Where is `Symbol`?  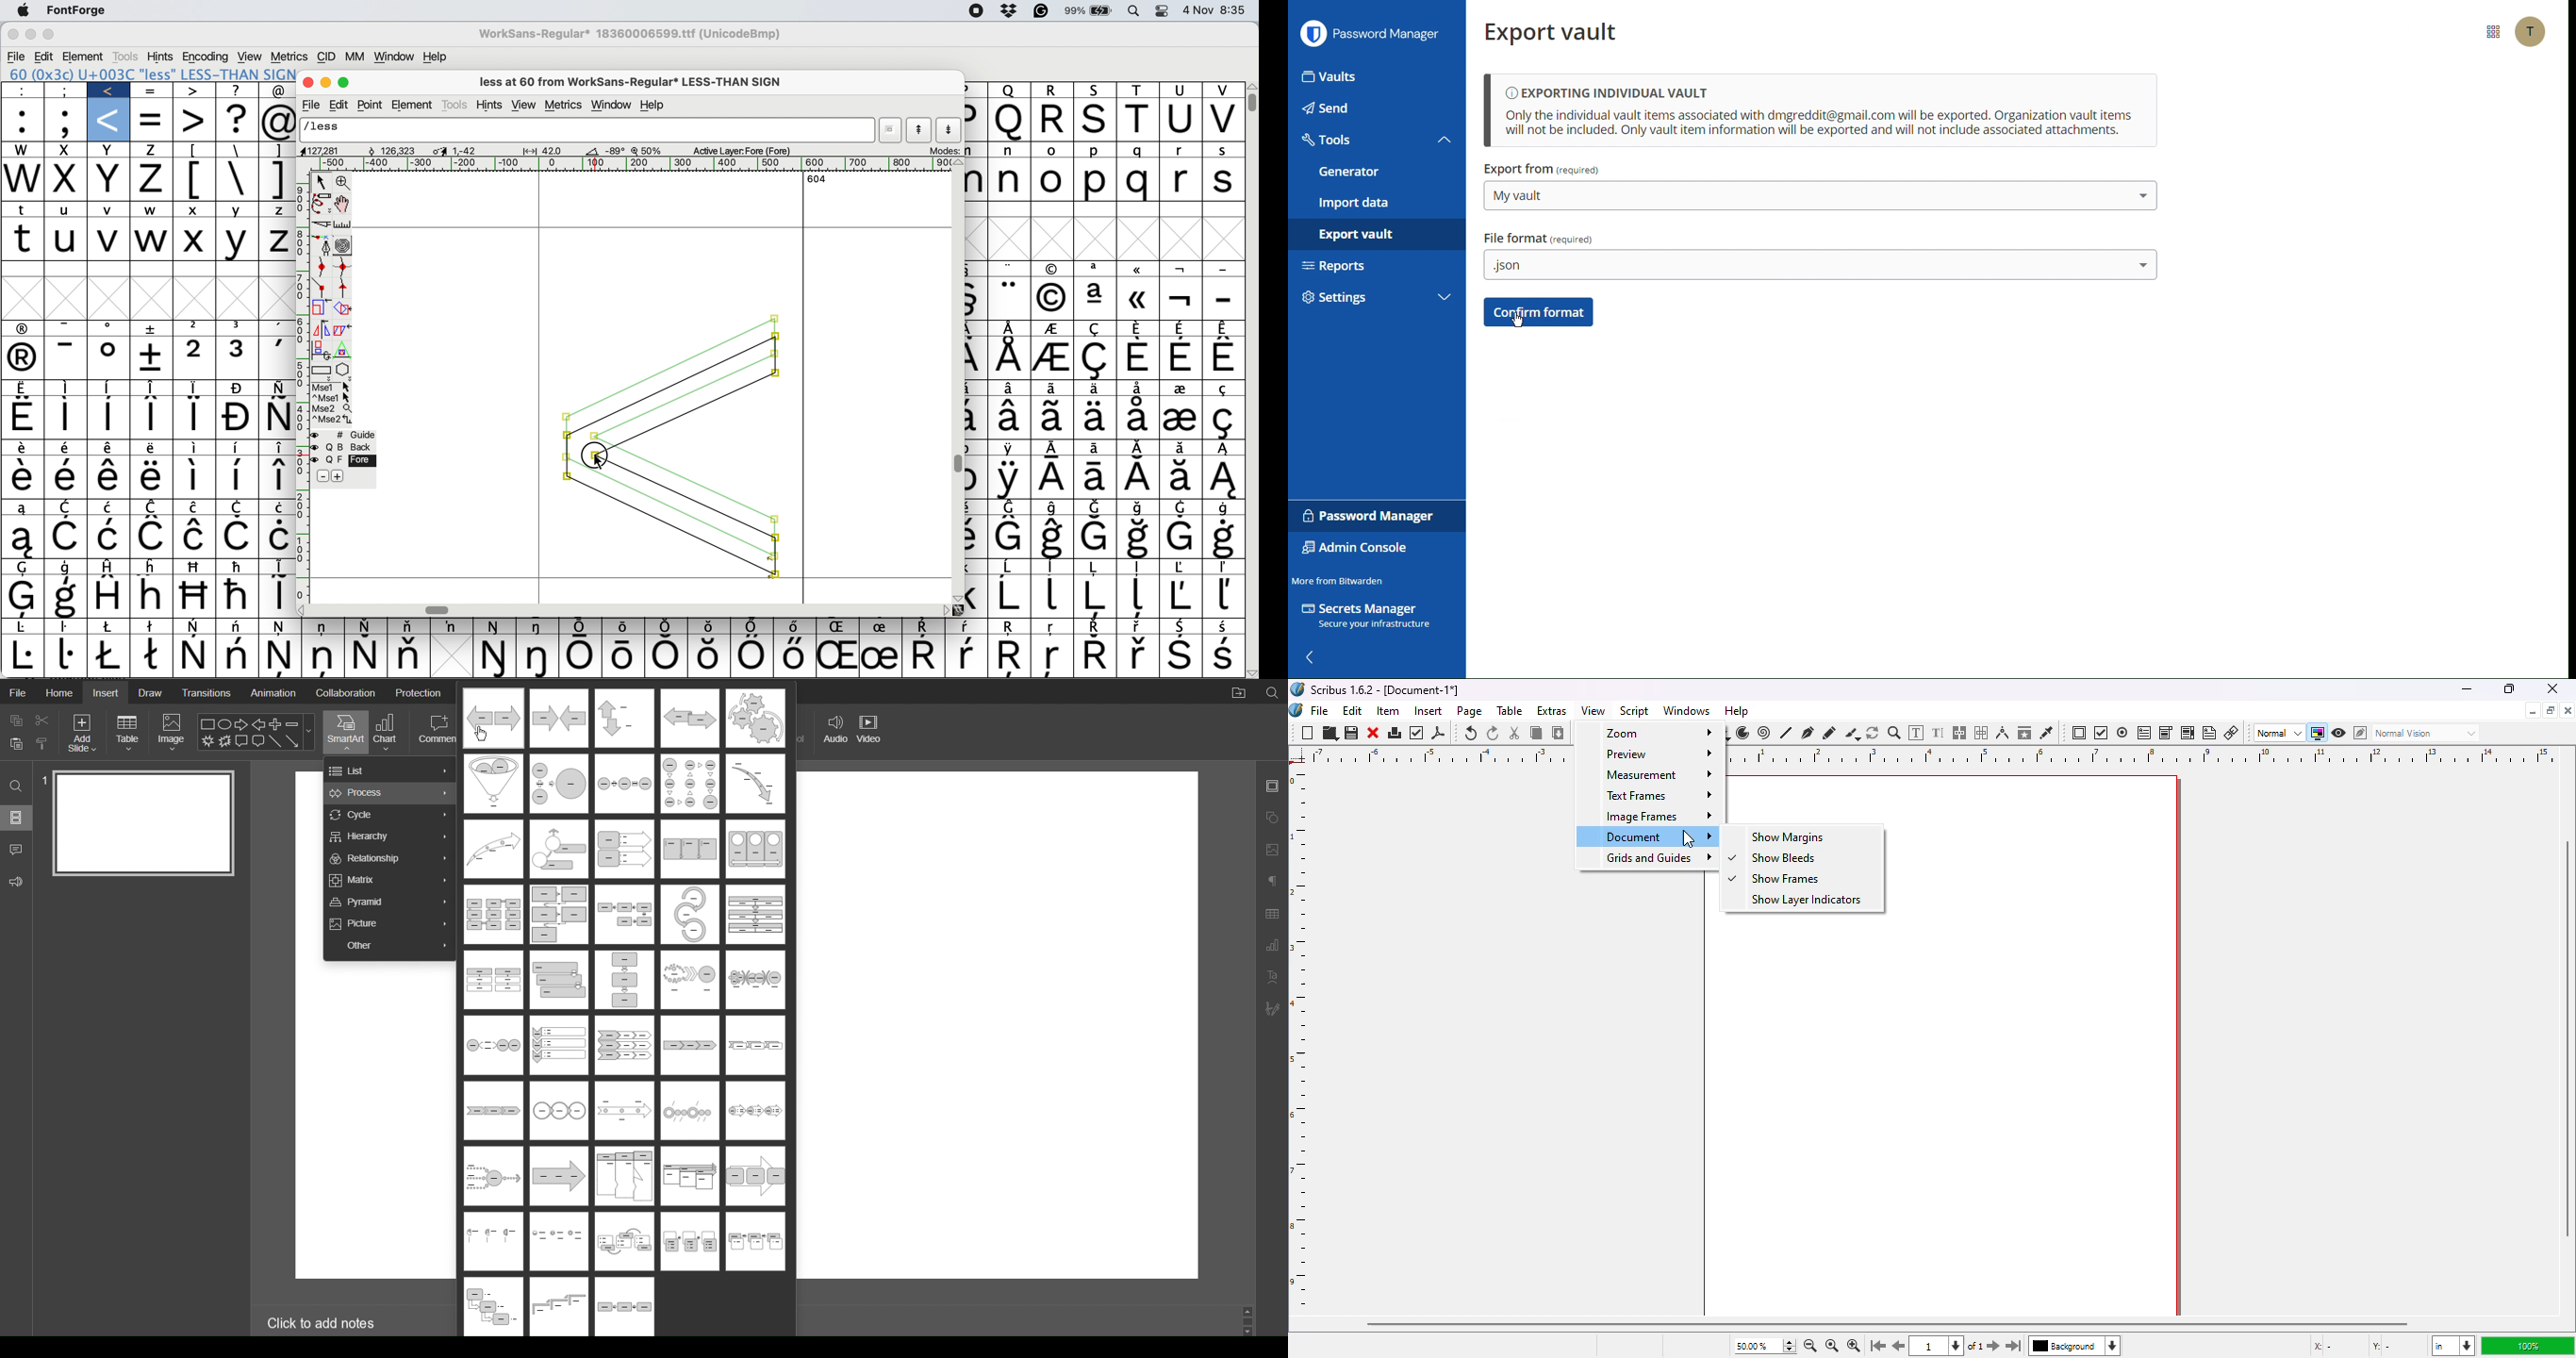 Symbol is located at coordinates (109, 388).